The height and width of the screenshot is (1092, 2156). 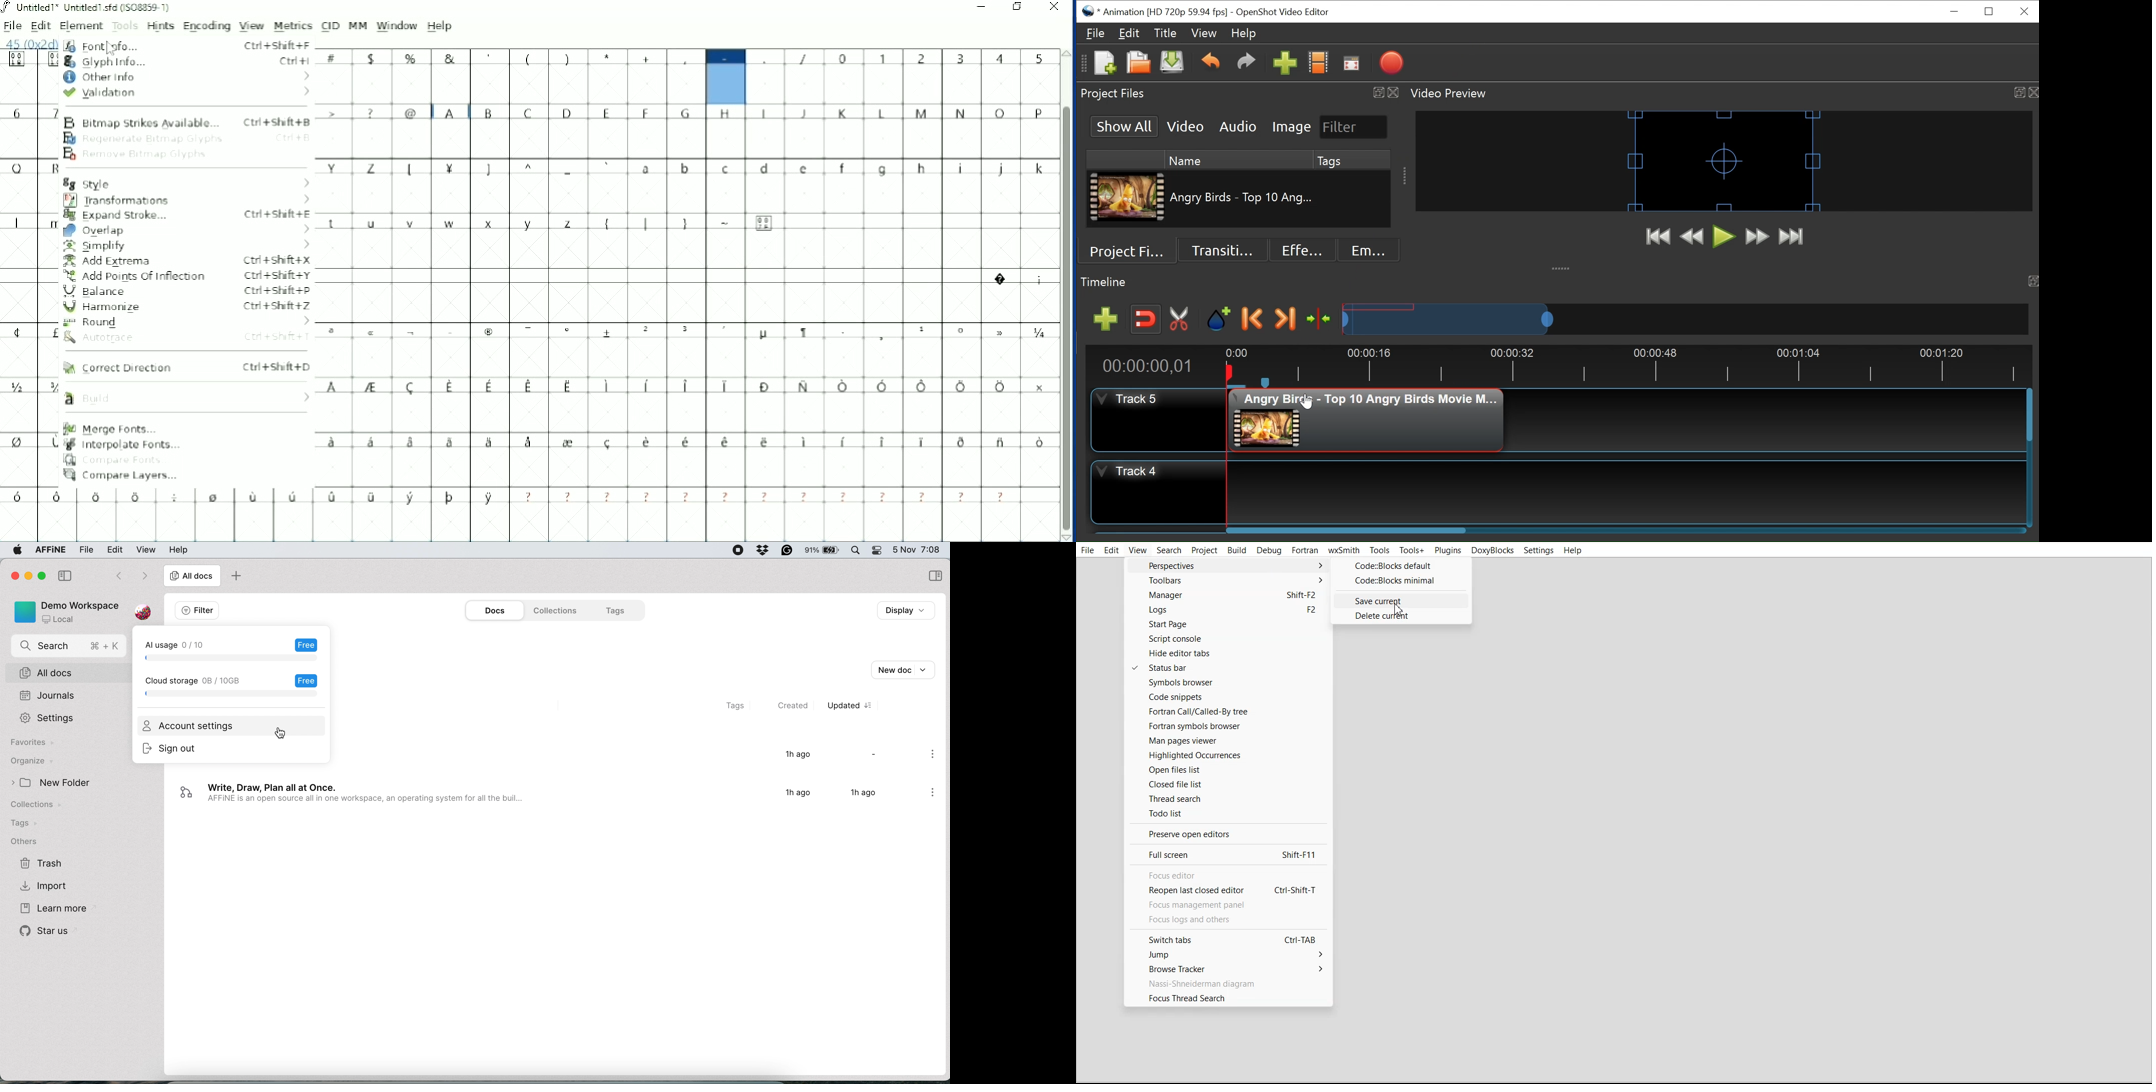 I want to click on tags, so click(x=616, y=610).